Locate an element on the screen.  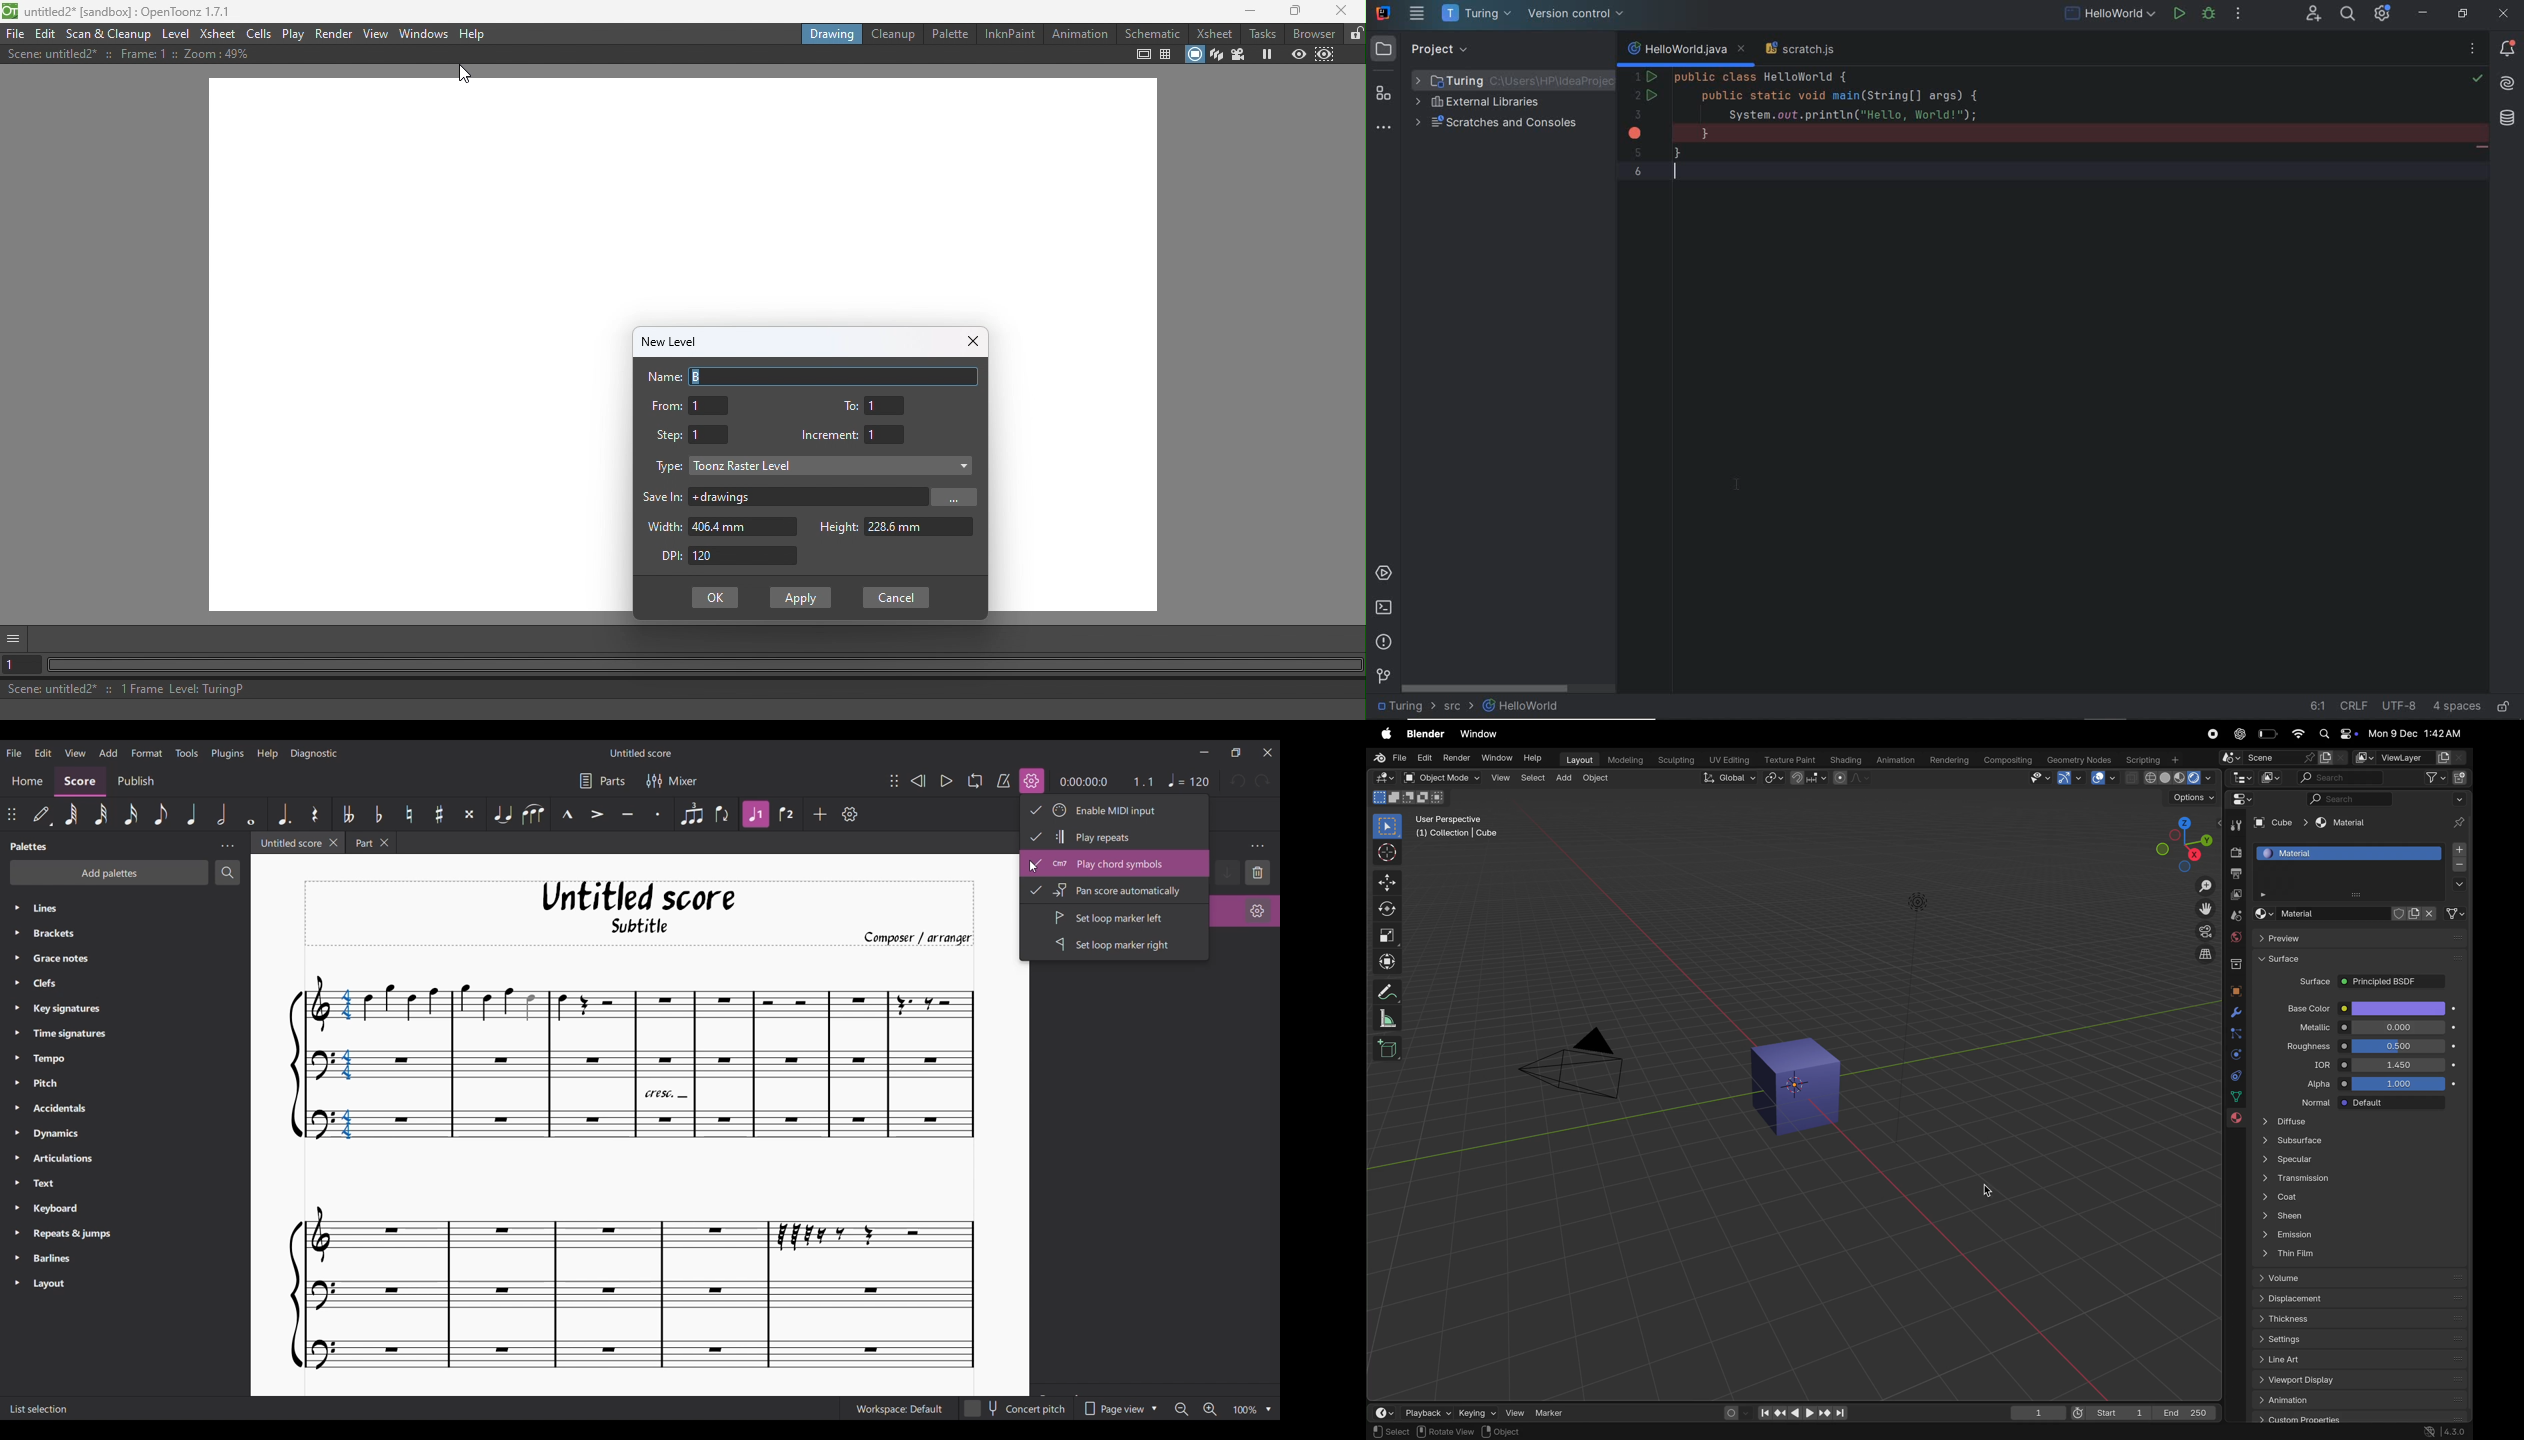
Accent is located at coordinates (597, 814).